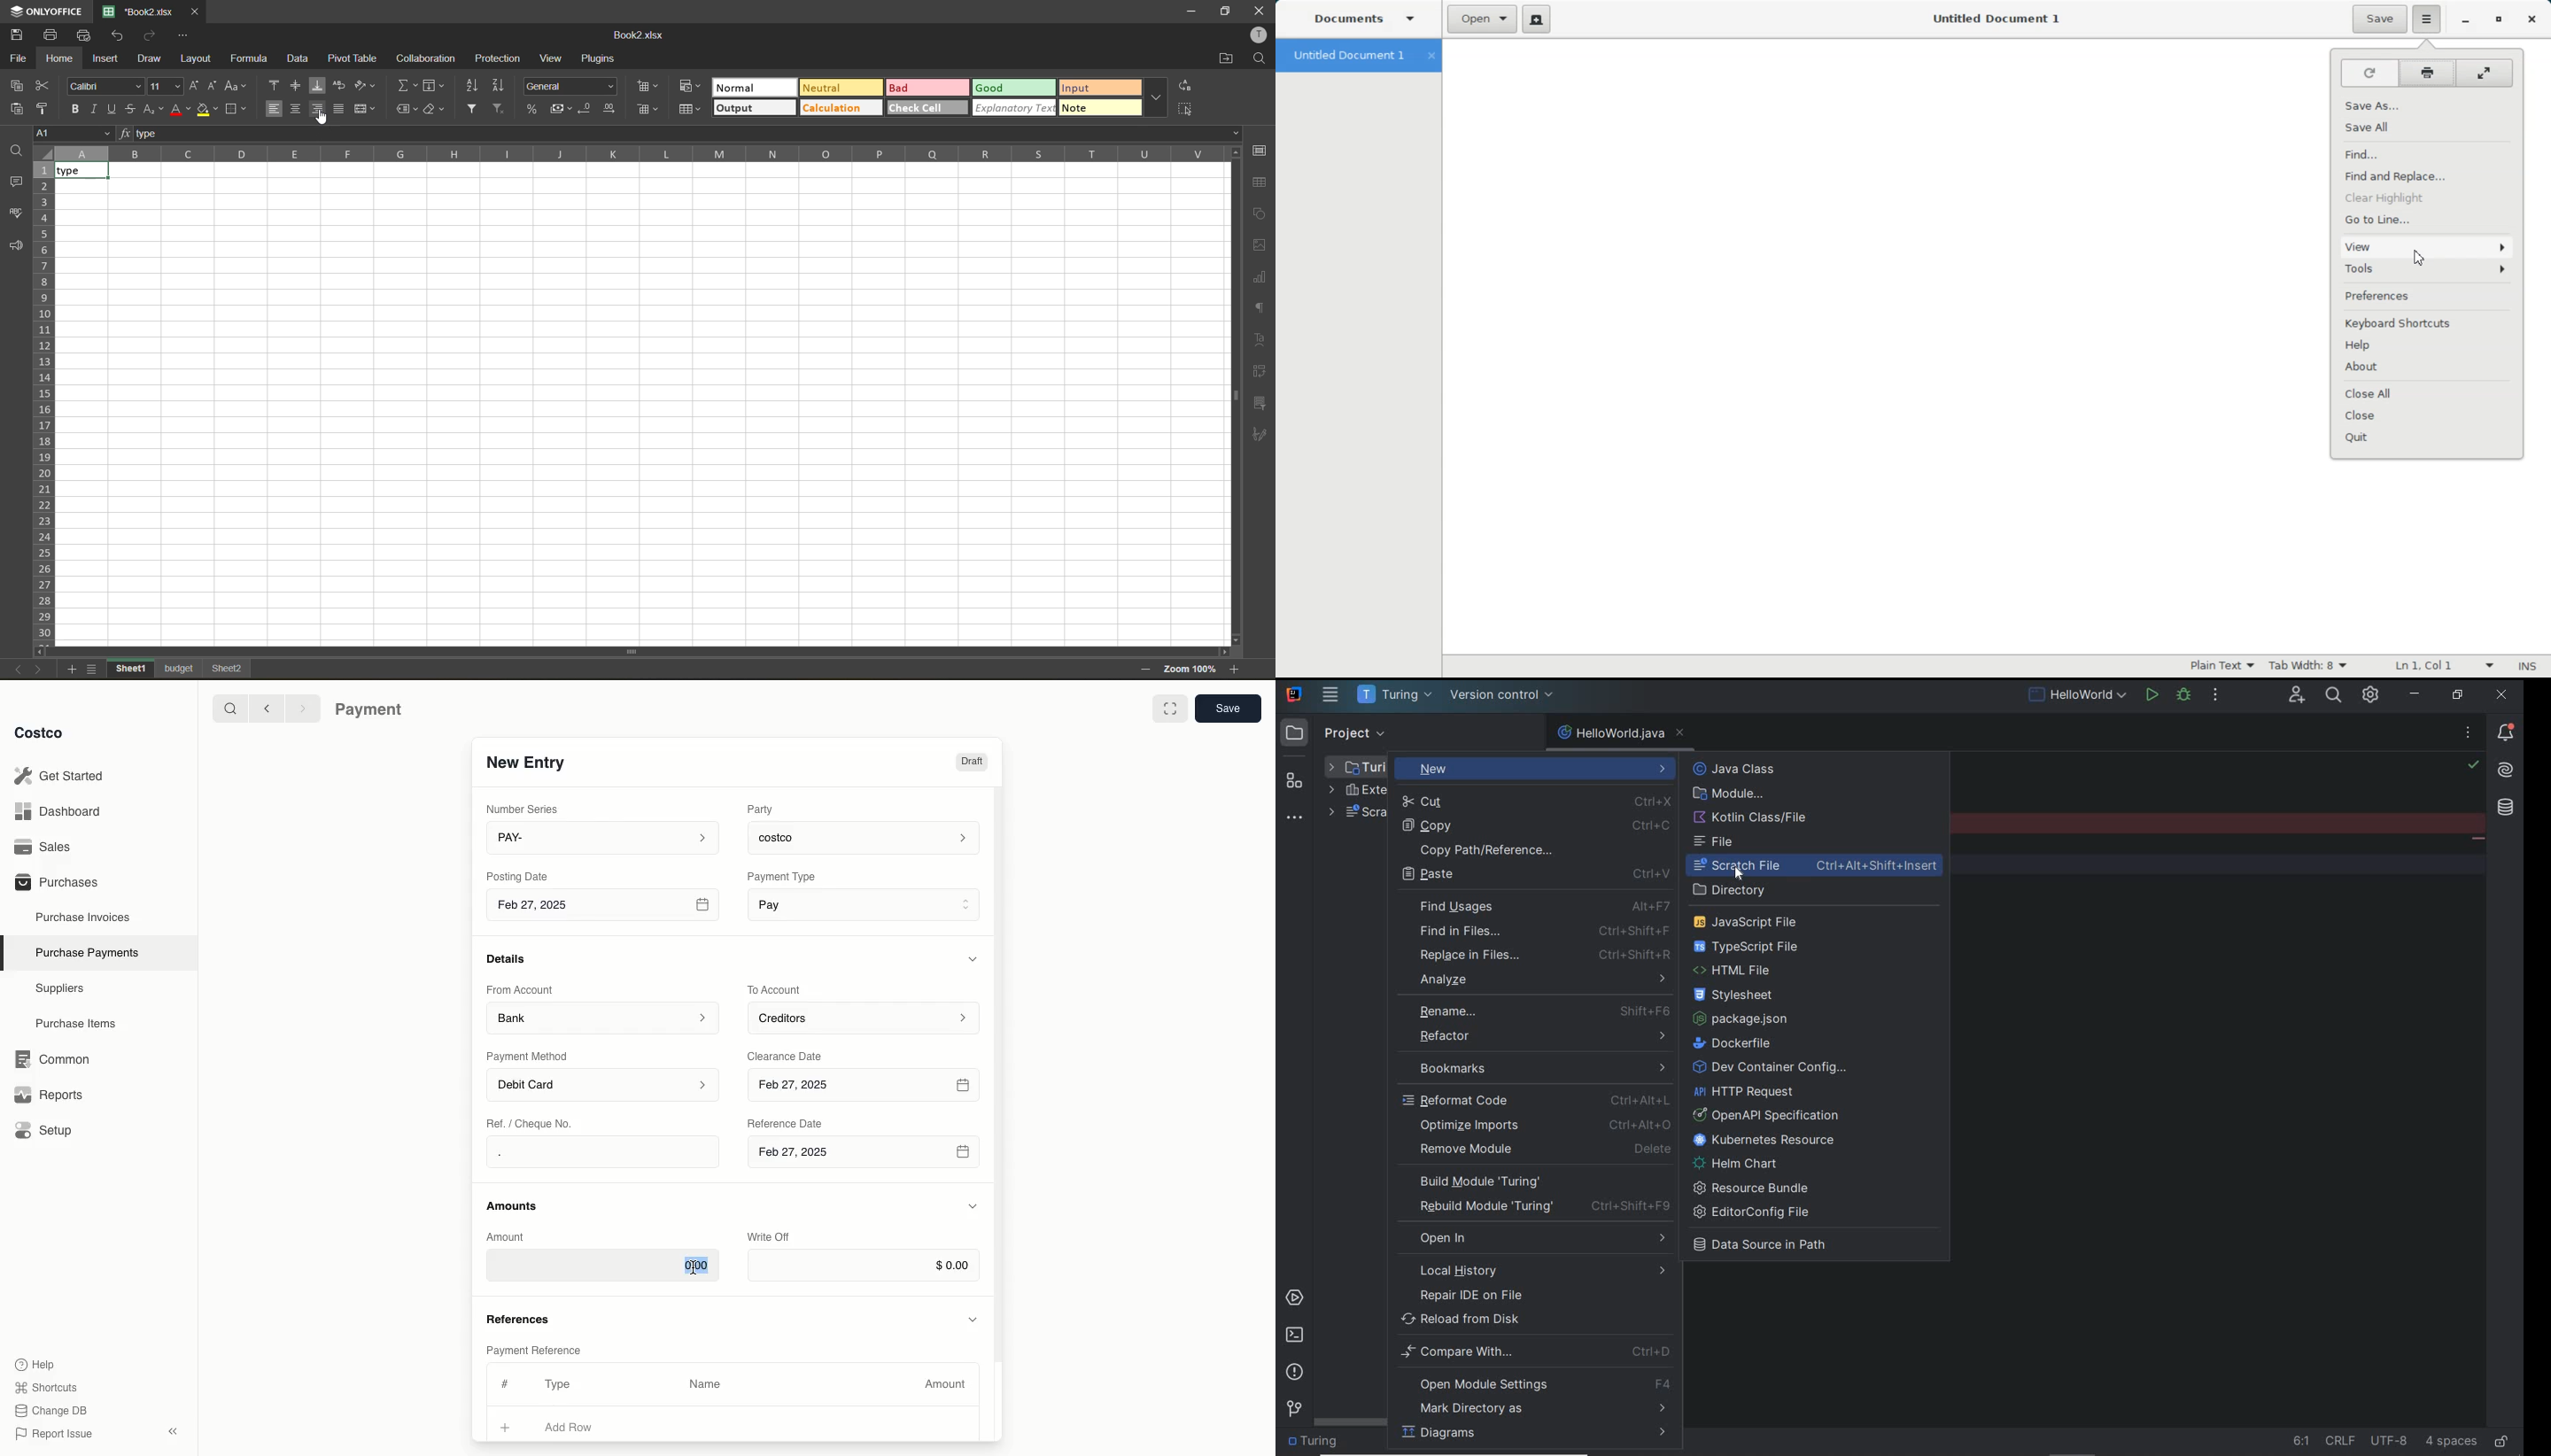 The image size is (2576, 1456). What do you see at coordinates (971, 762) in the screenshot?
I see `Draft` at bounding box center [971, 762].